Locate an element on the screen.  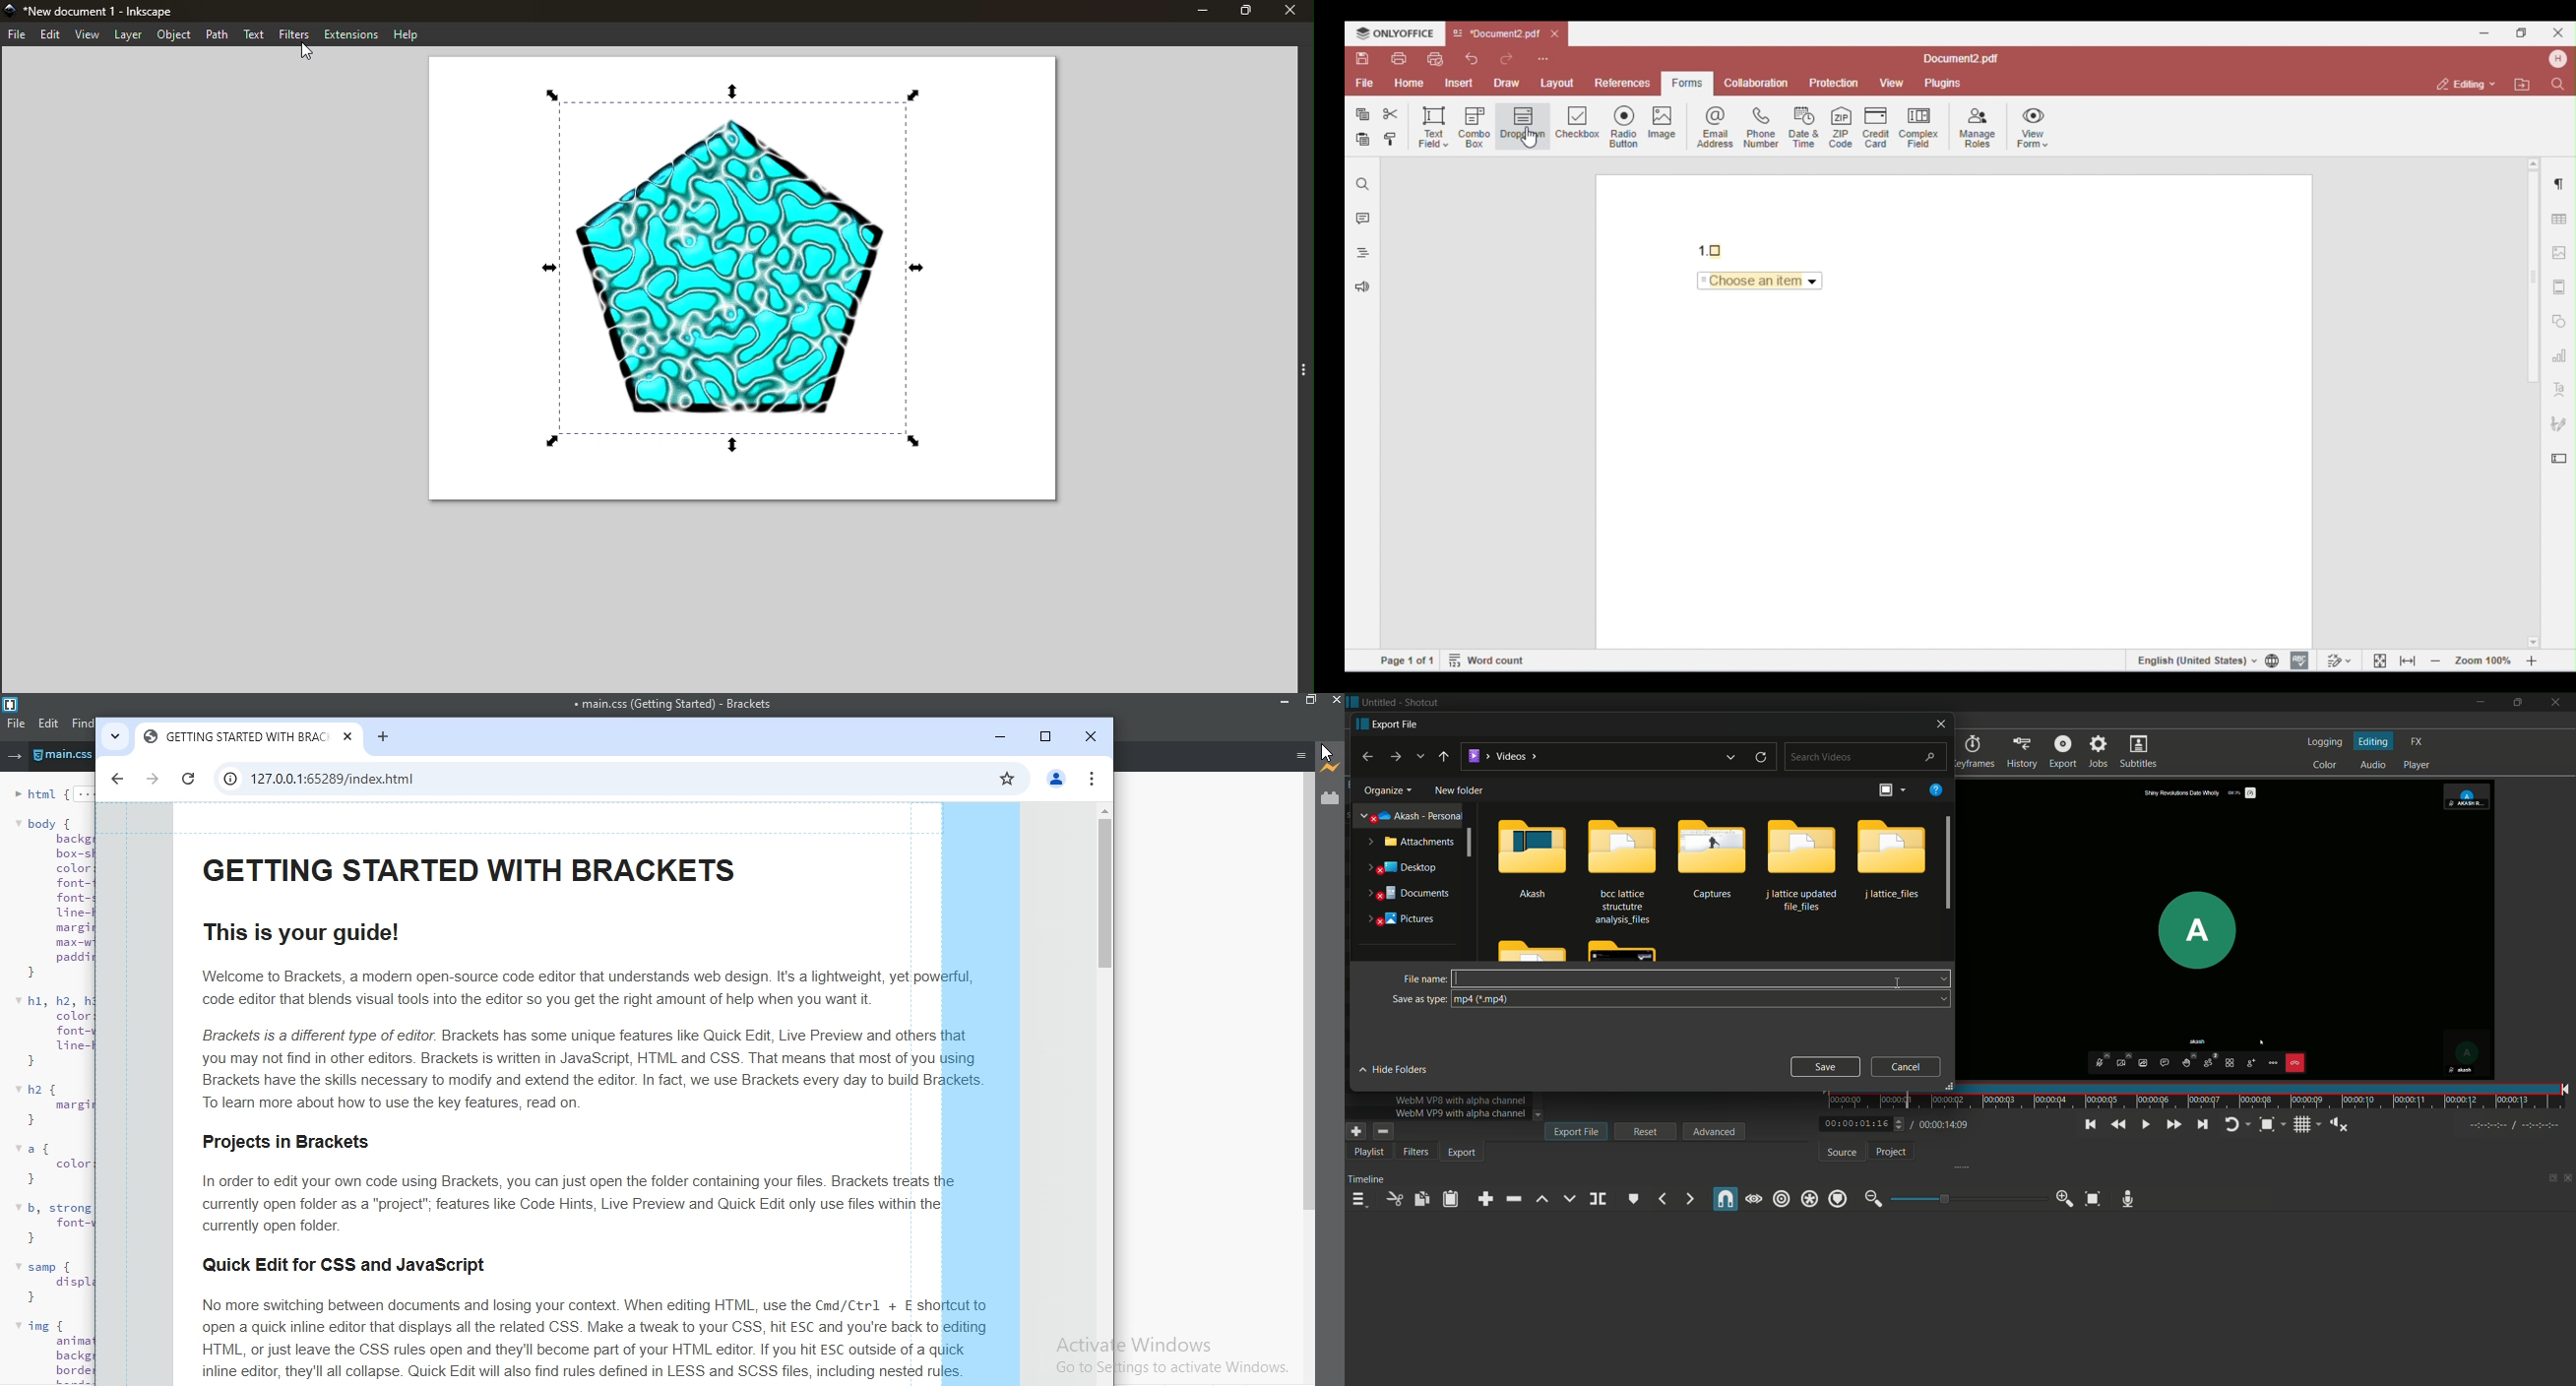
paste filters is located at coordinates (1450, 1200).